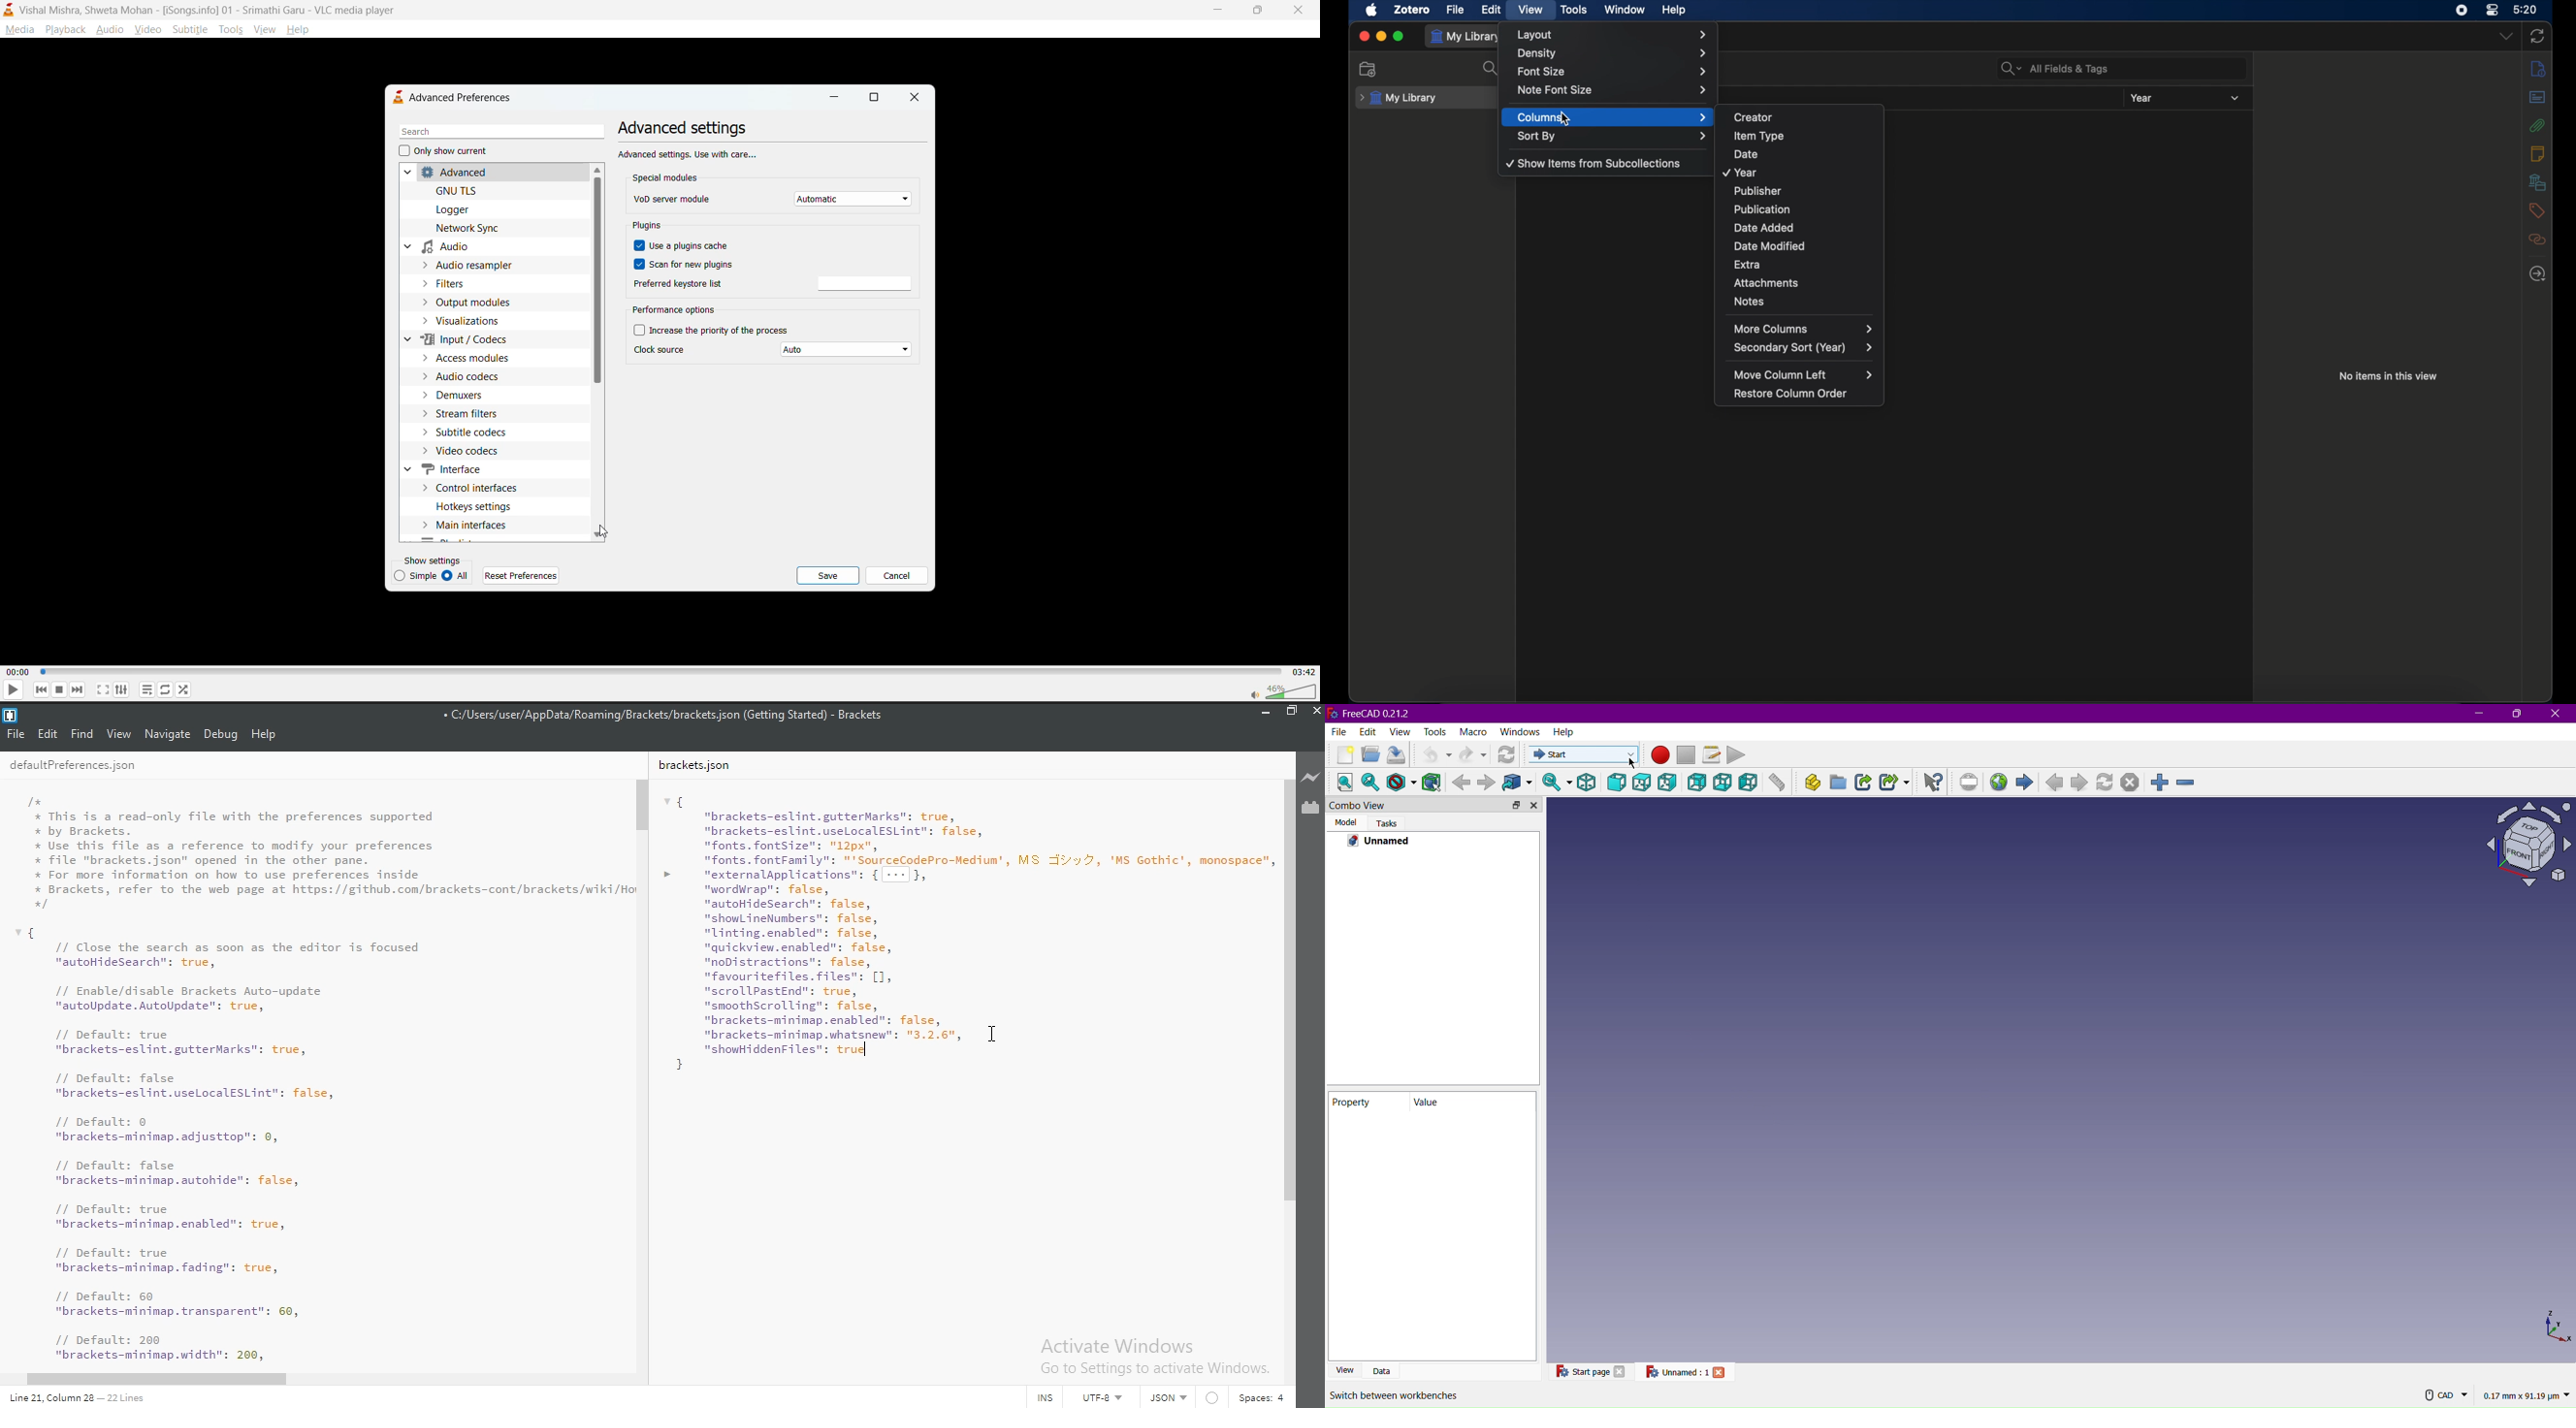 Image resolution: width=2576 pixels, height=1428 pixels. I want to click on Next page, so click(2081, 784).